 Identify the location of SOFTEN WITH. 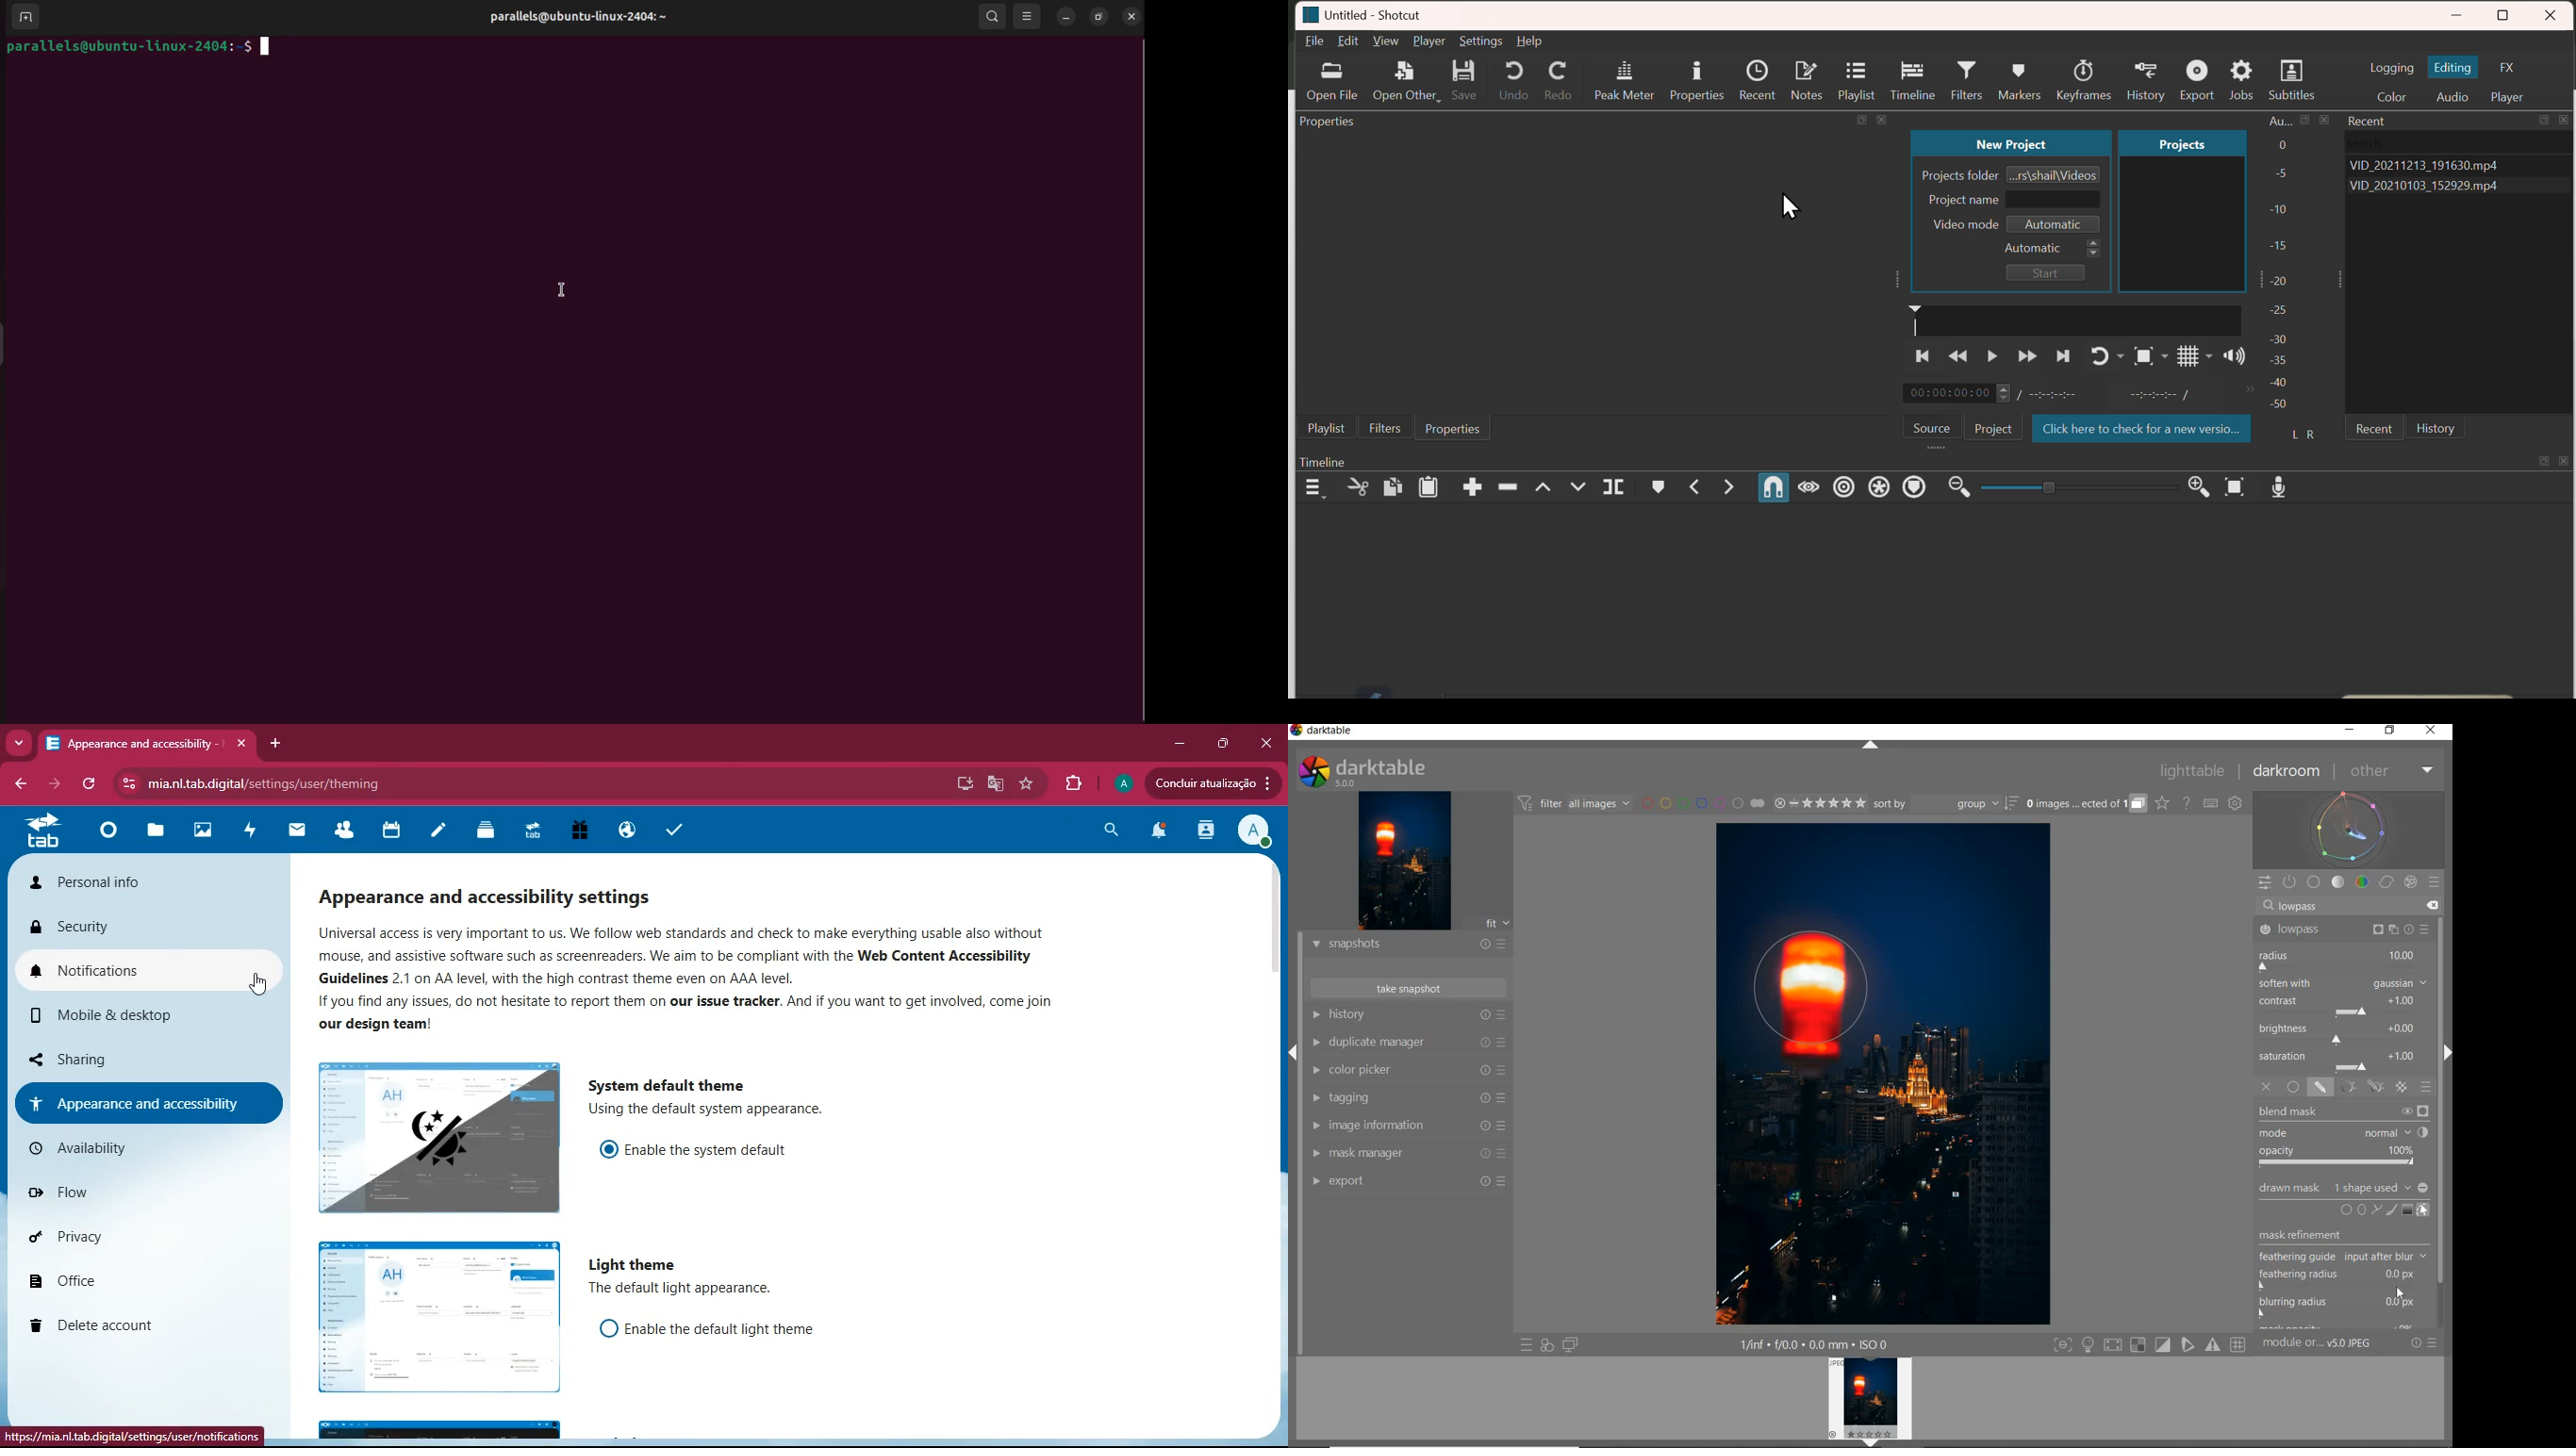
(2344, 984).